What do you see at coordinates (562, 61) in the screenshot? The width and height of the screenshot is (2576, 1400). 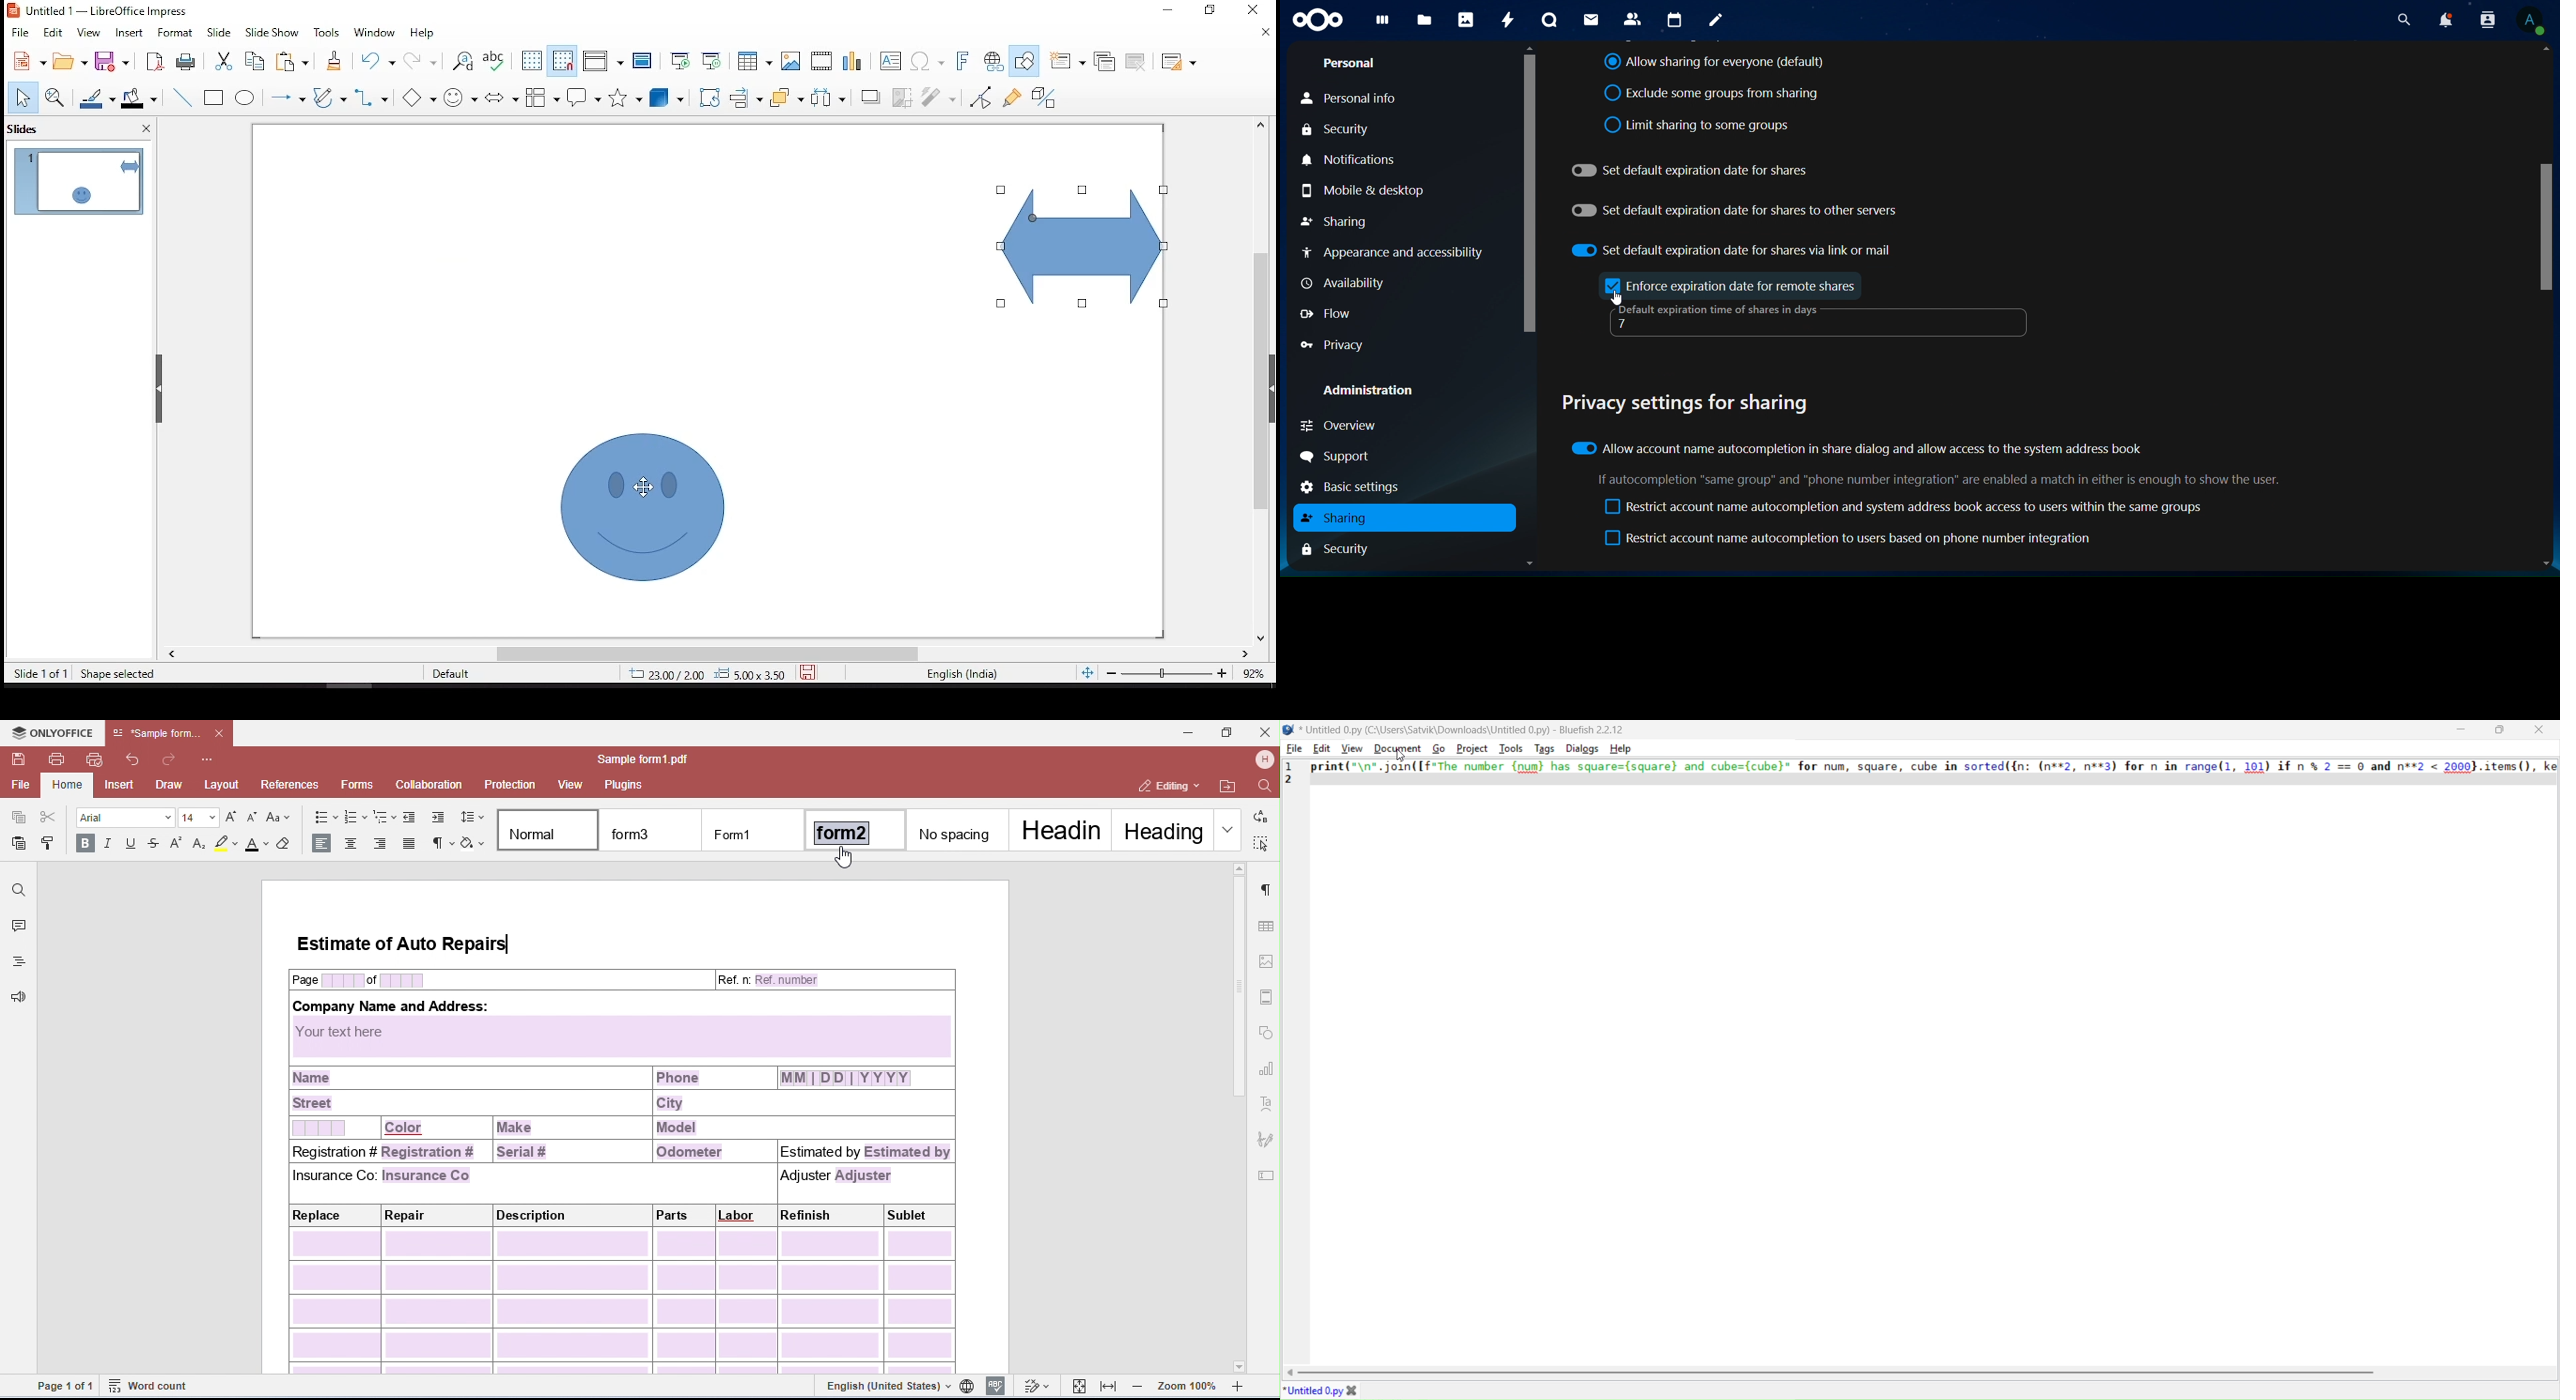 I see `snap to grid` at bounding box center [562, 61].